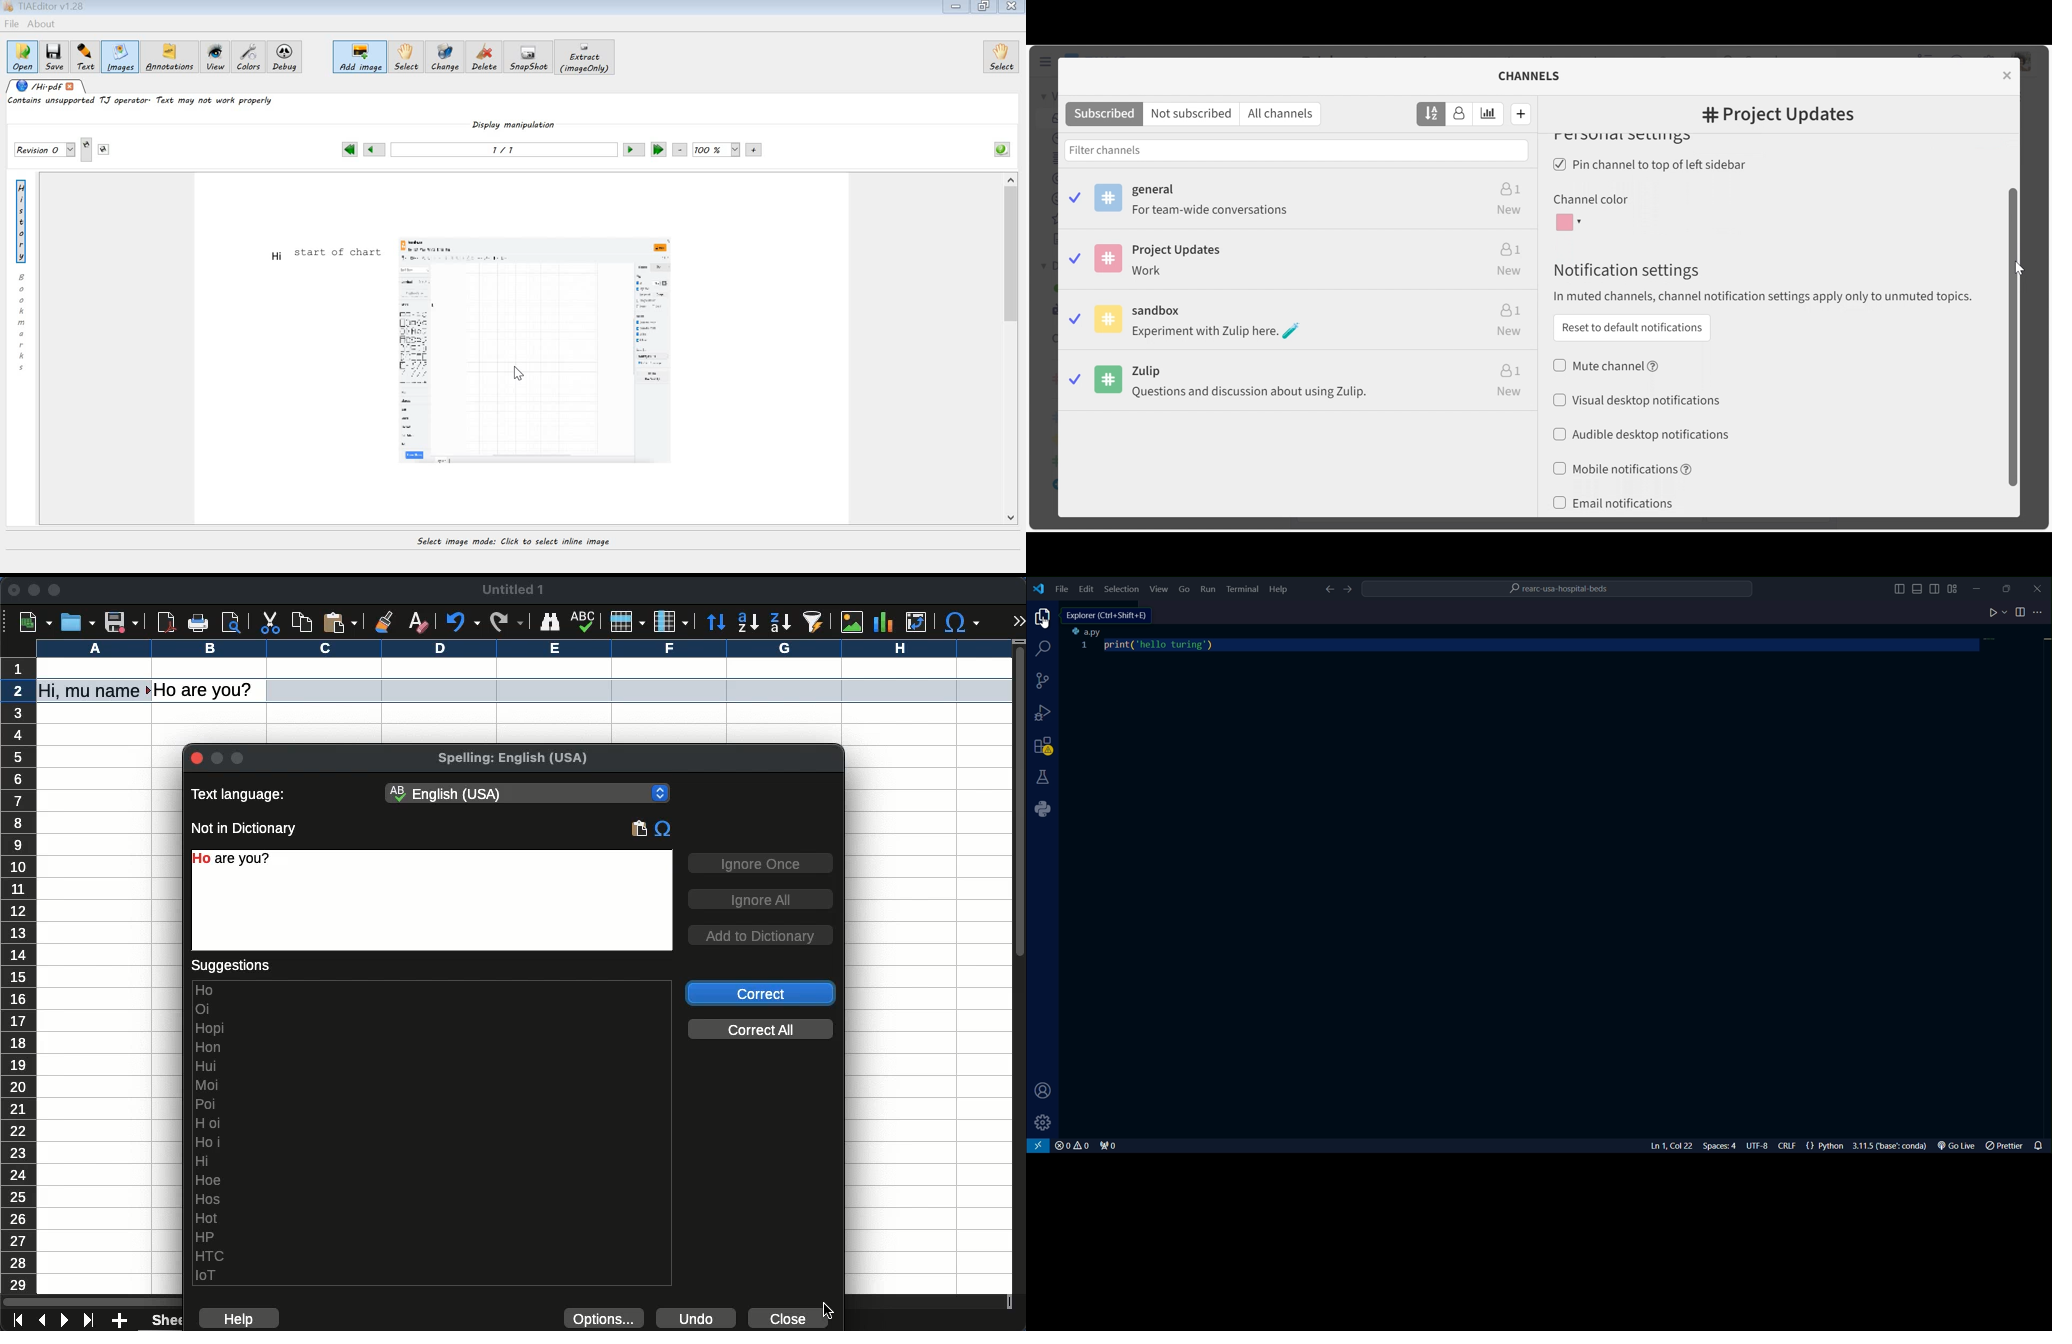 The height and width of the screenshot is (1344, 2072). What do you see at coordinates (1673, 1146) in the screenshot?
I see `Ln 1, Col 22` at bounding box center [1673, 1146].